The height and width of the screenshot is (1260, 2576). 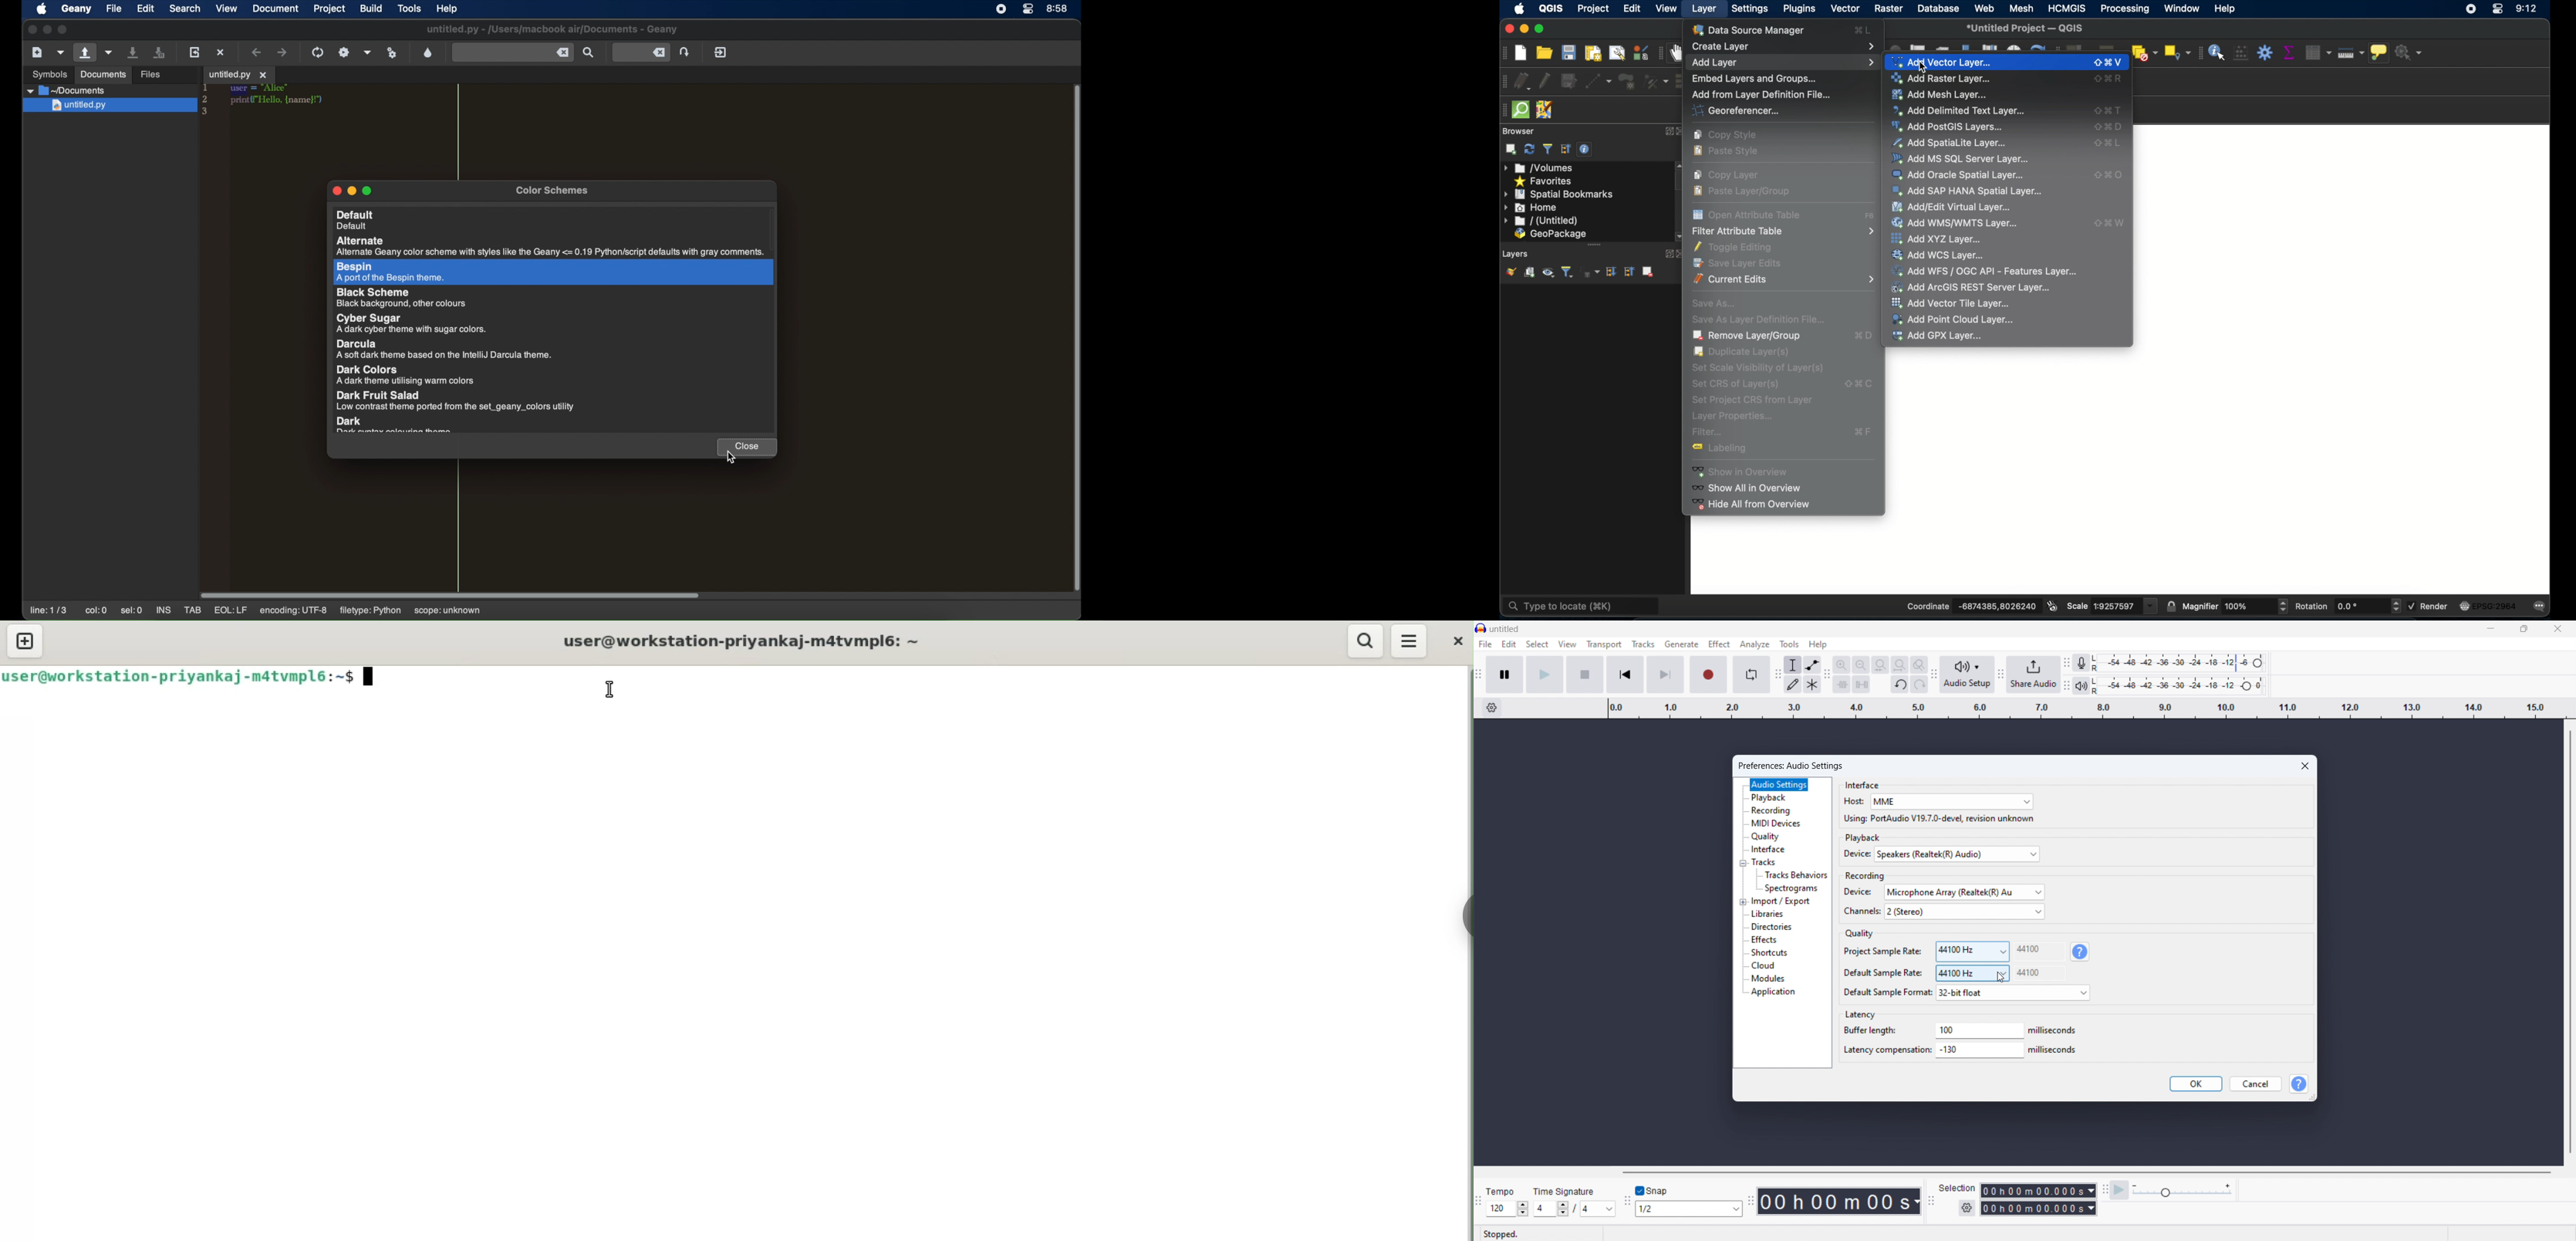 I want to click on application, so click(x=1774, y=992).